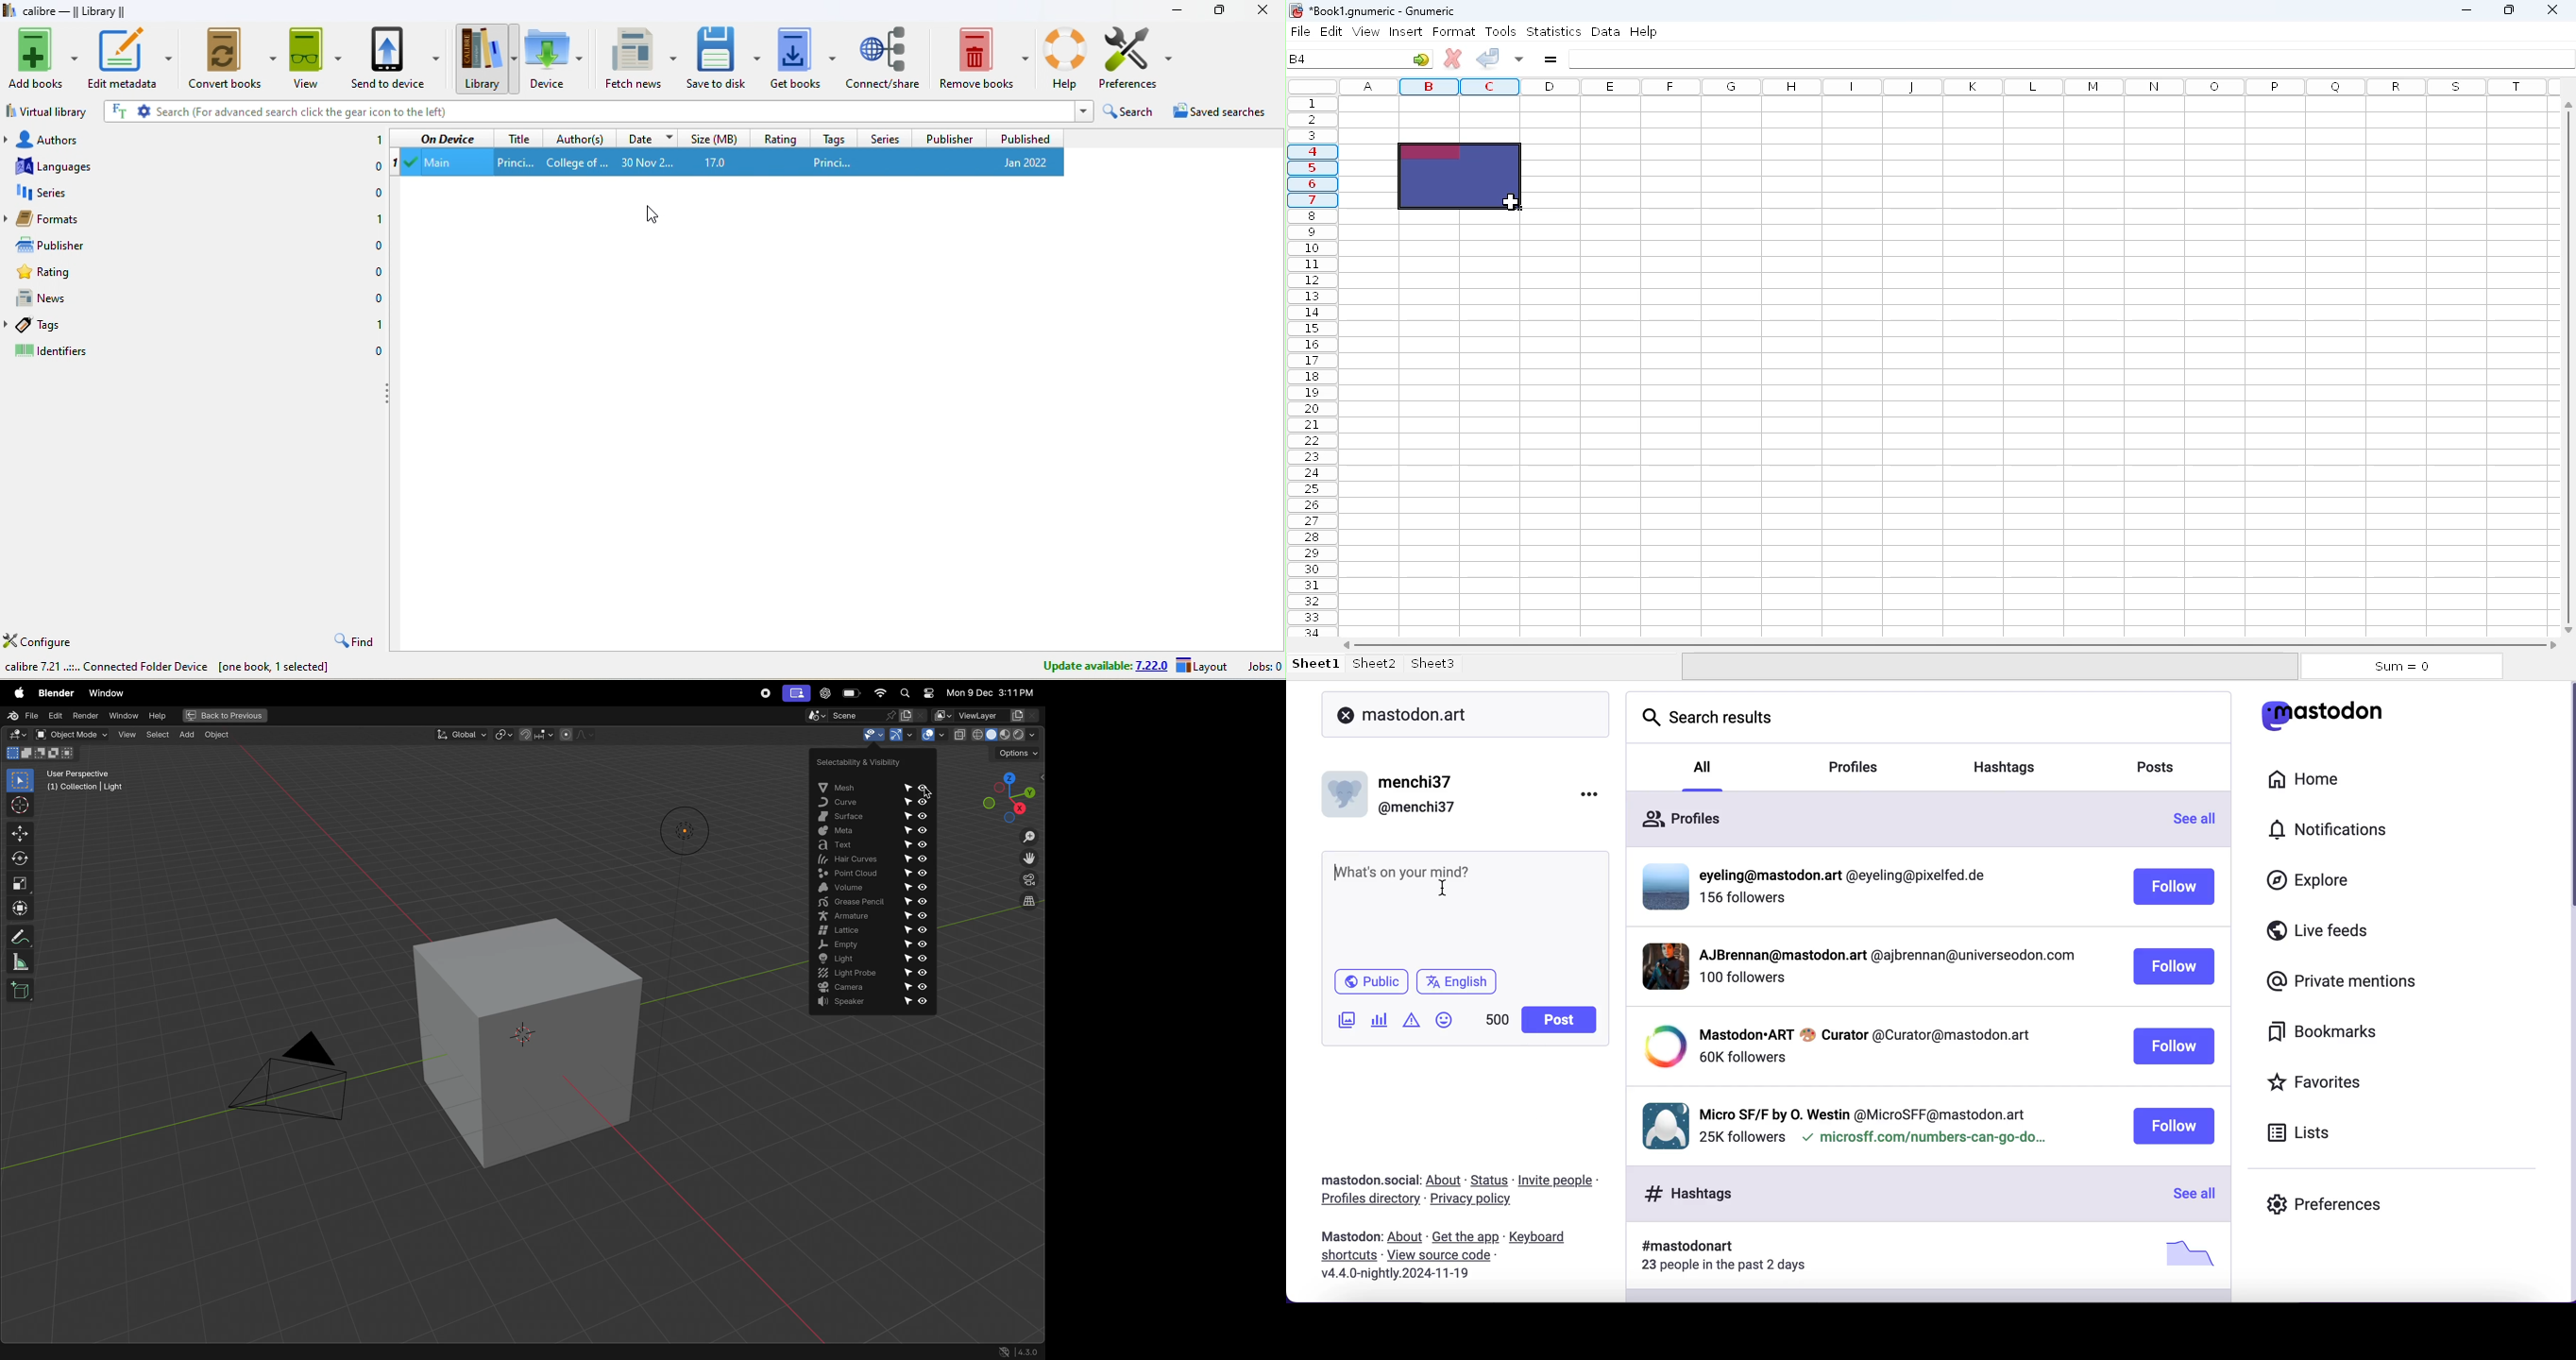 This screenshot has width=2576, height=1372. What do you see at coordinates (1300, 31) in the screenshot?
I see `file` at bounding box center [1300, 31].